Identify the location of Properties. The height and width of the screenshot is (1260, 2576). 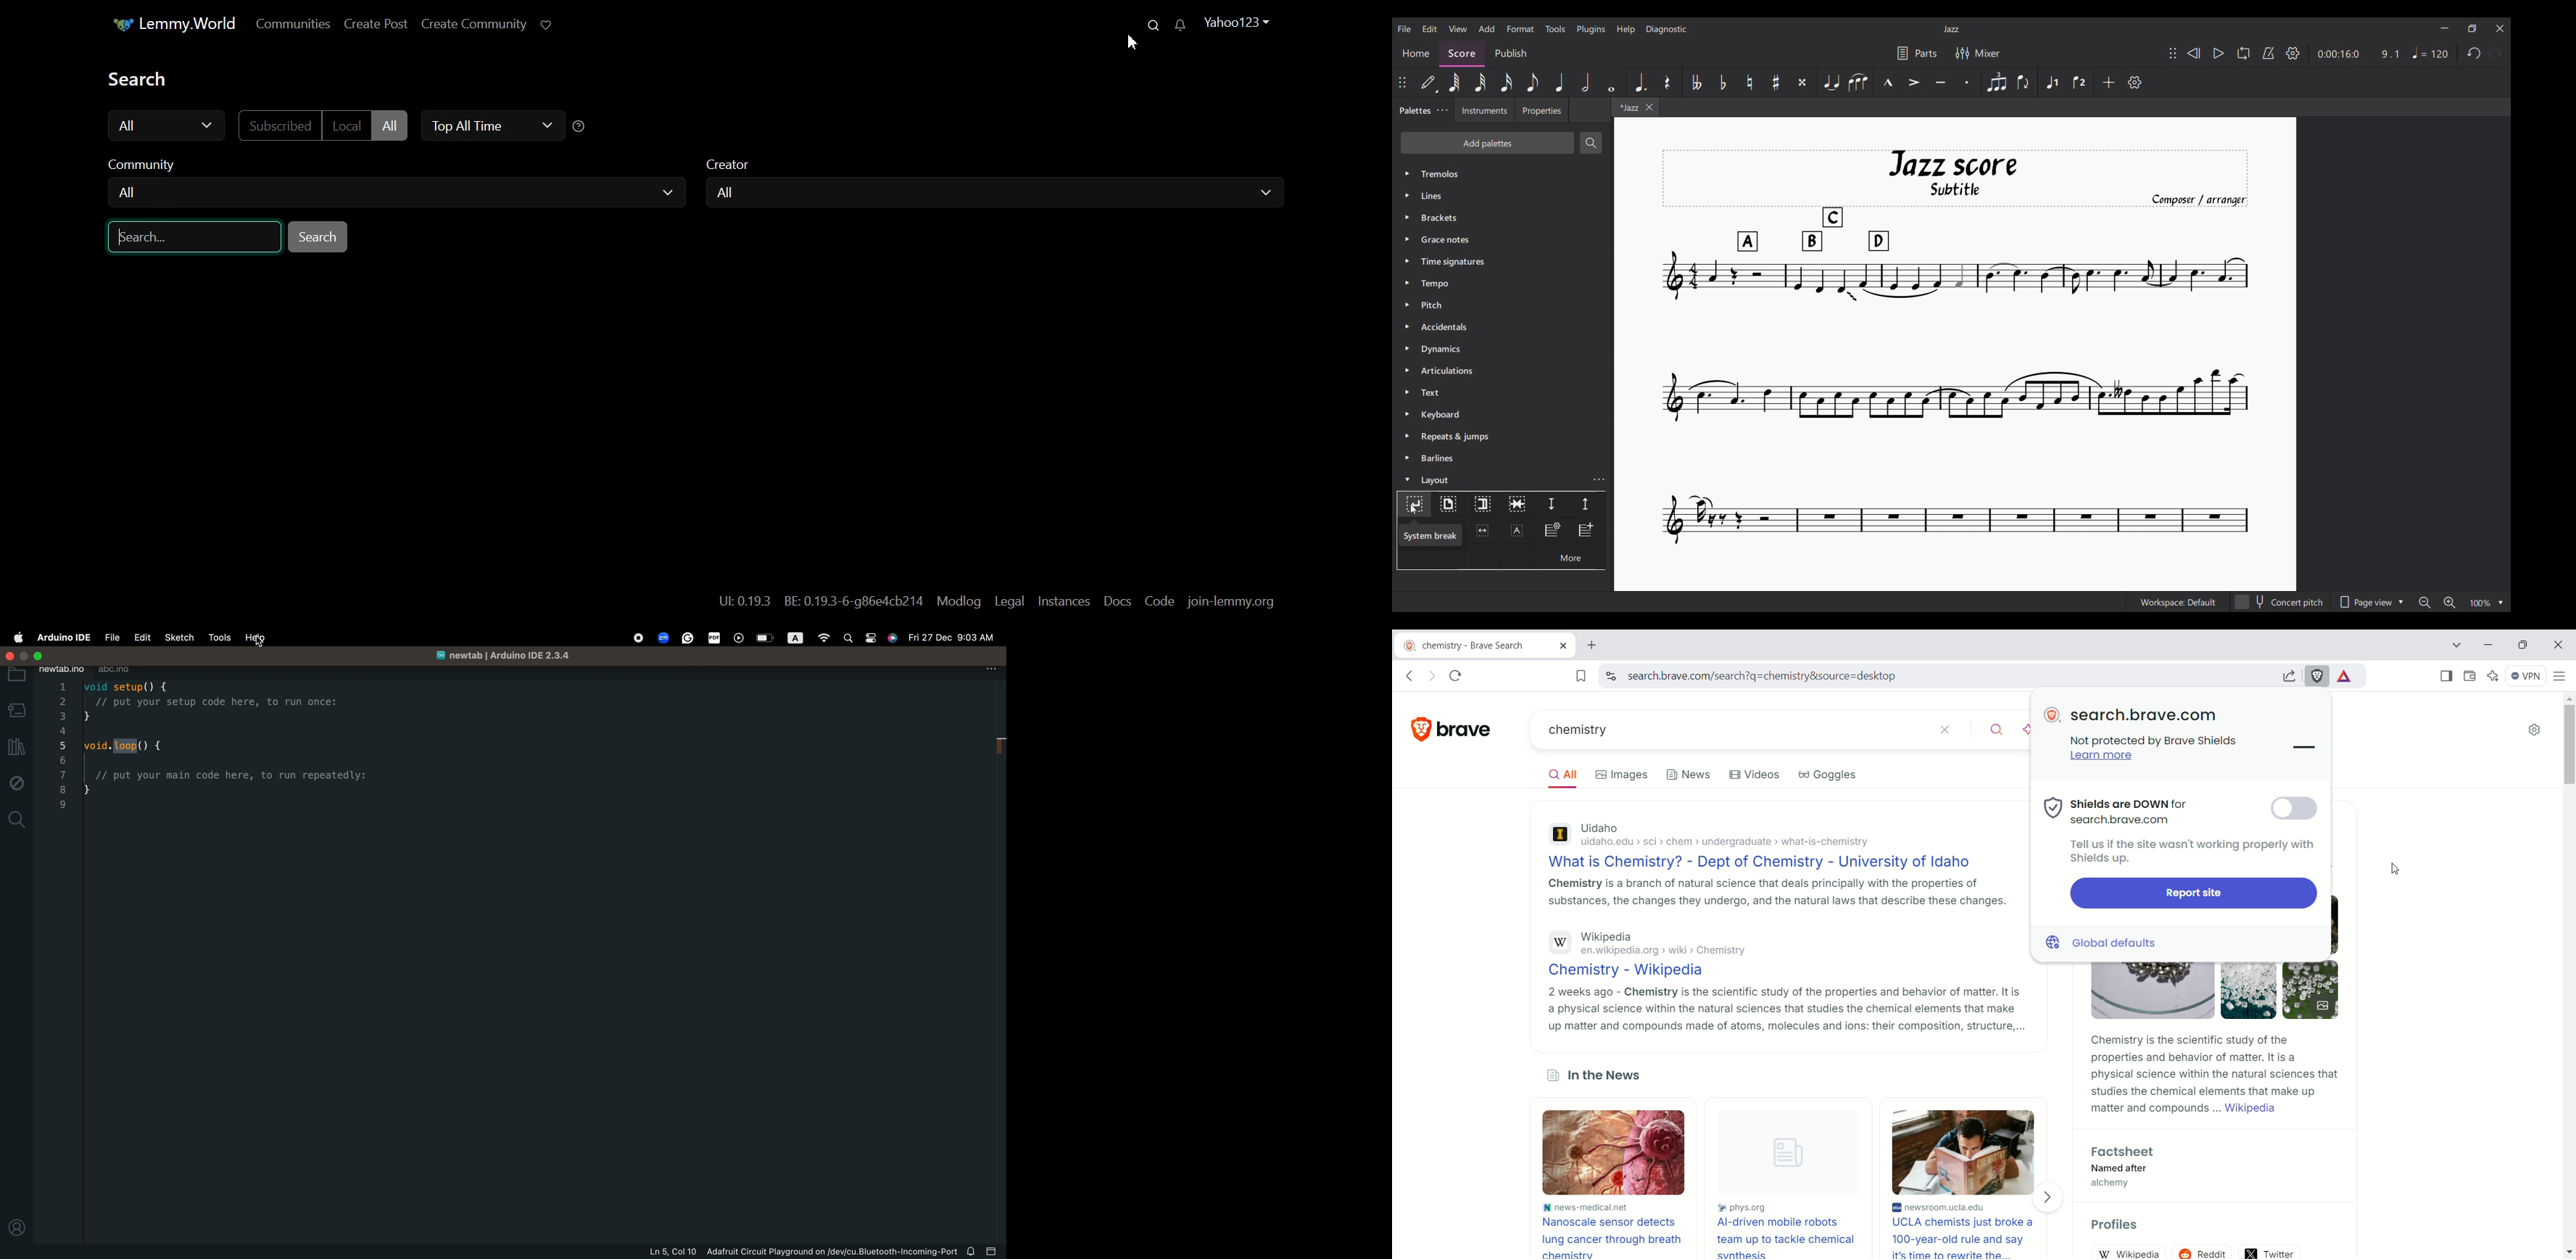
(1542, 110).